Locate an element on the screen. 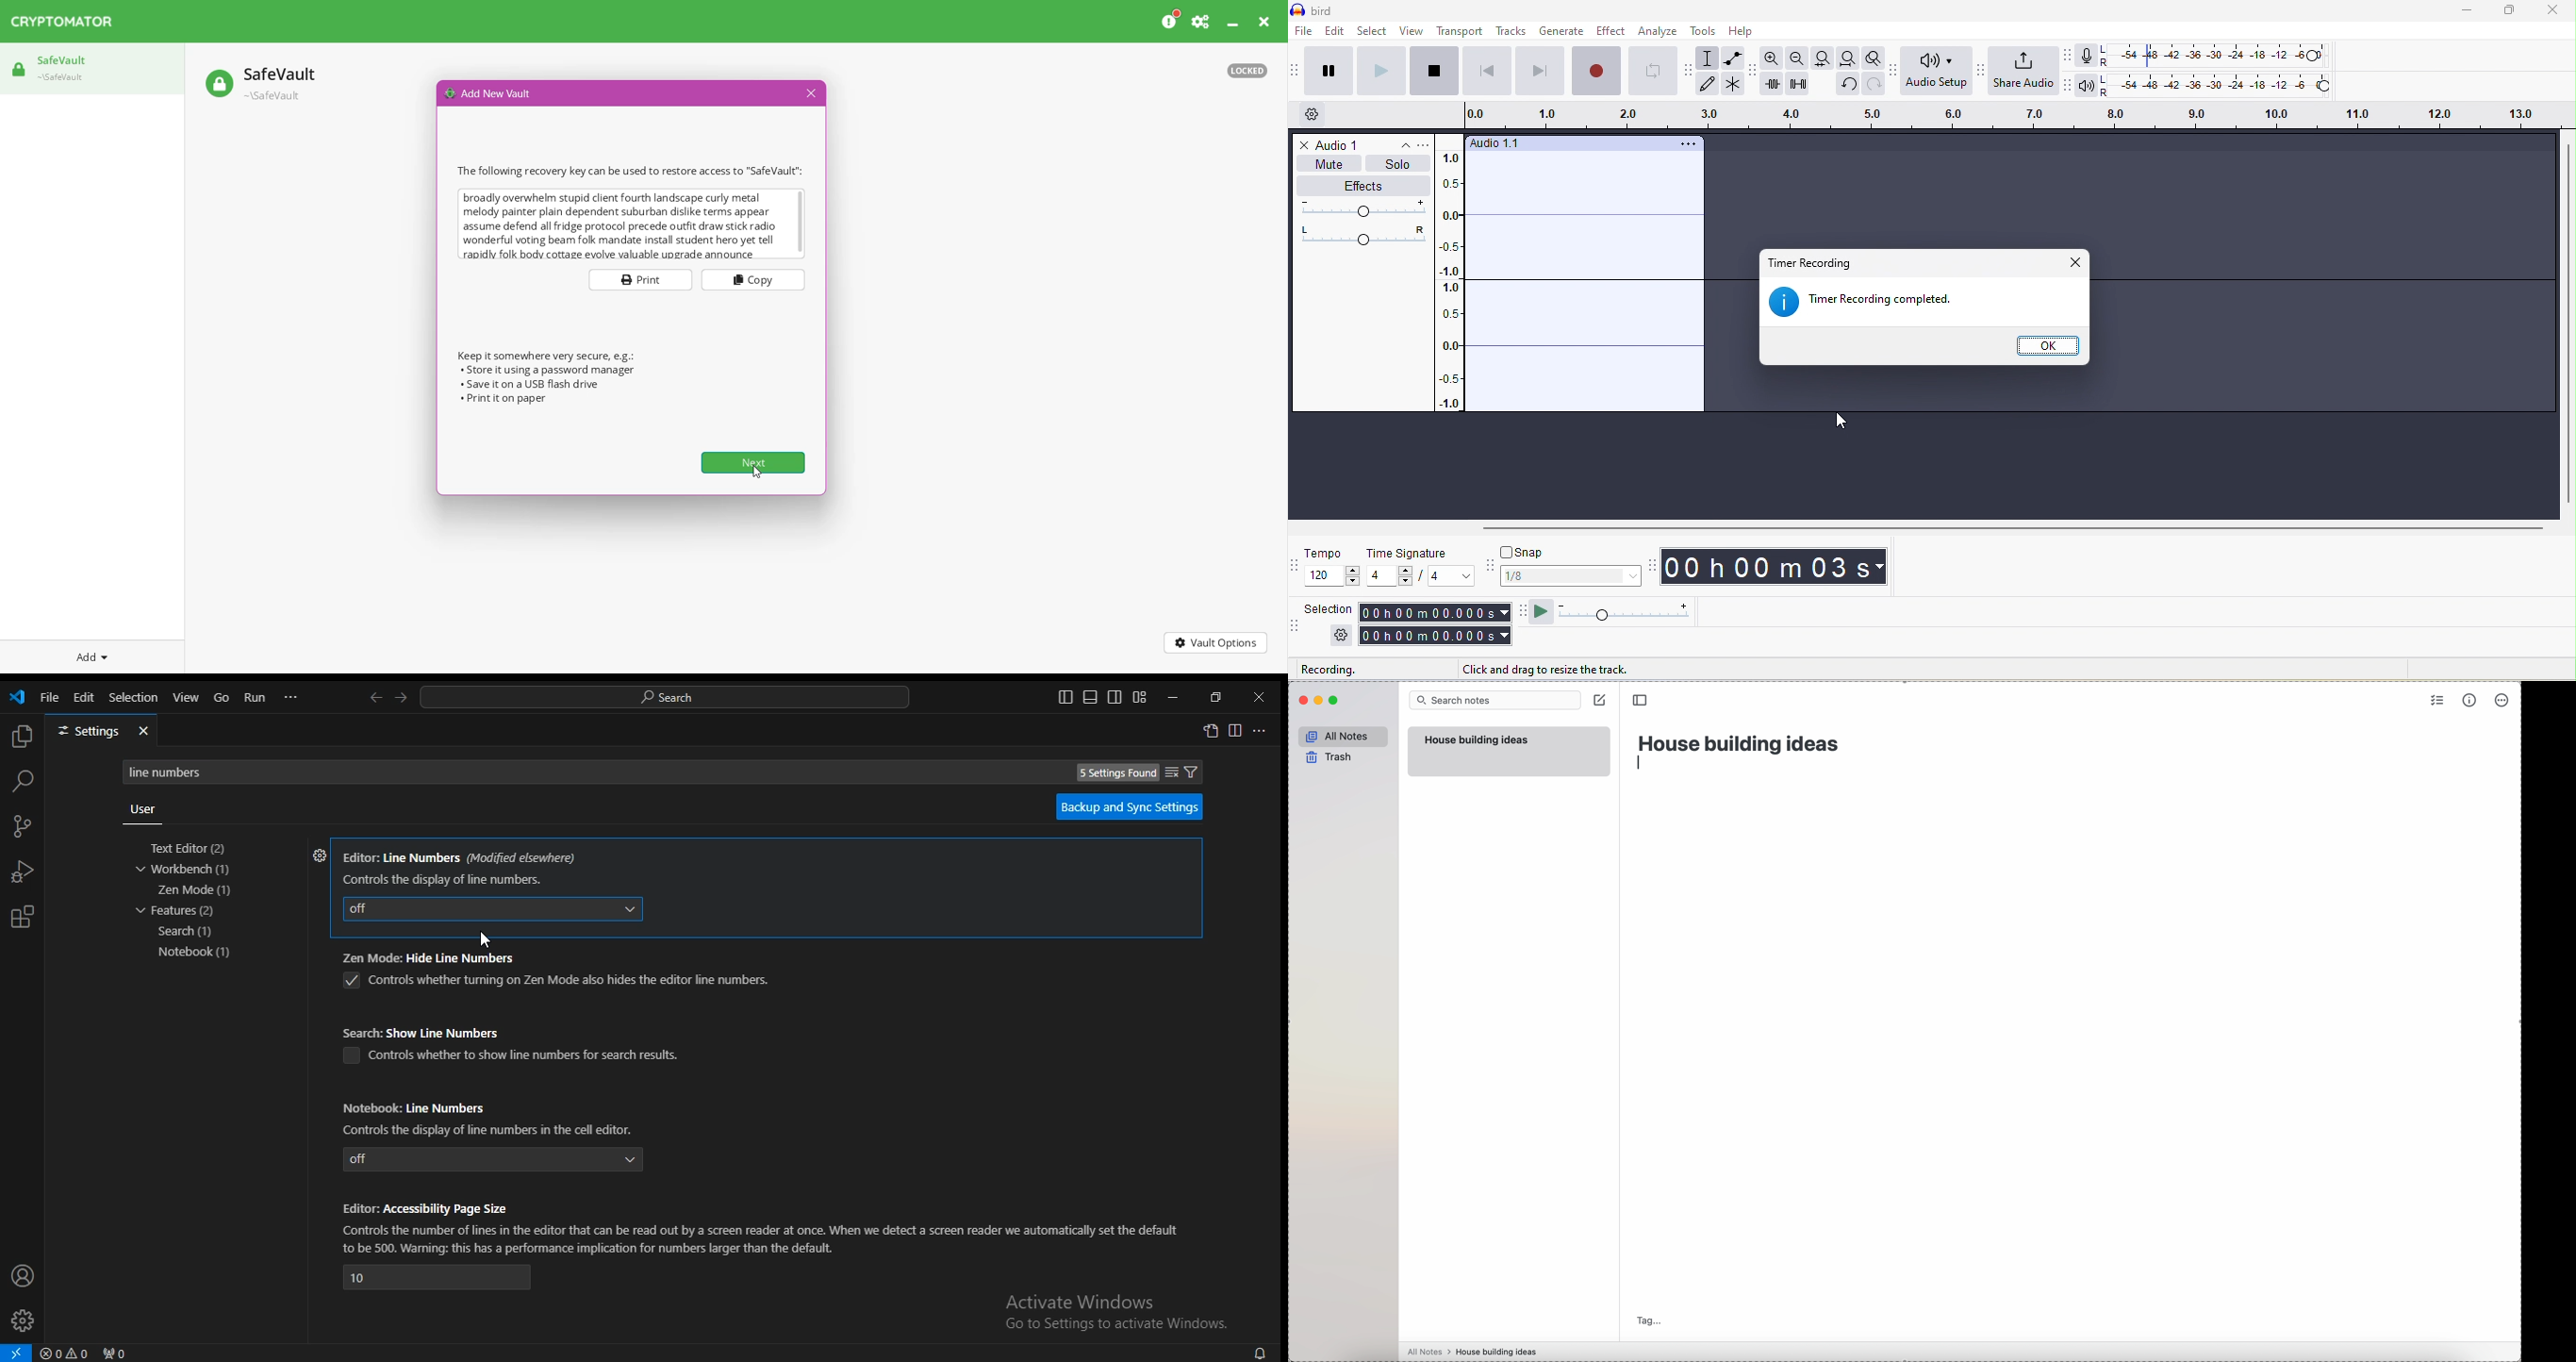 The width and height of the screenshot is (2576, 1372). select is located at coordinates (1371, 32).